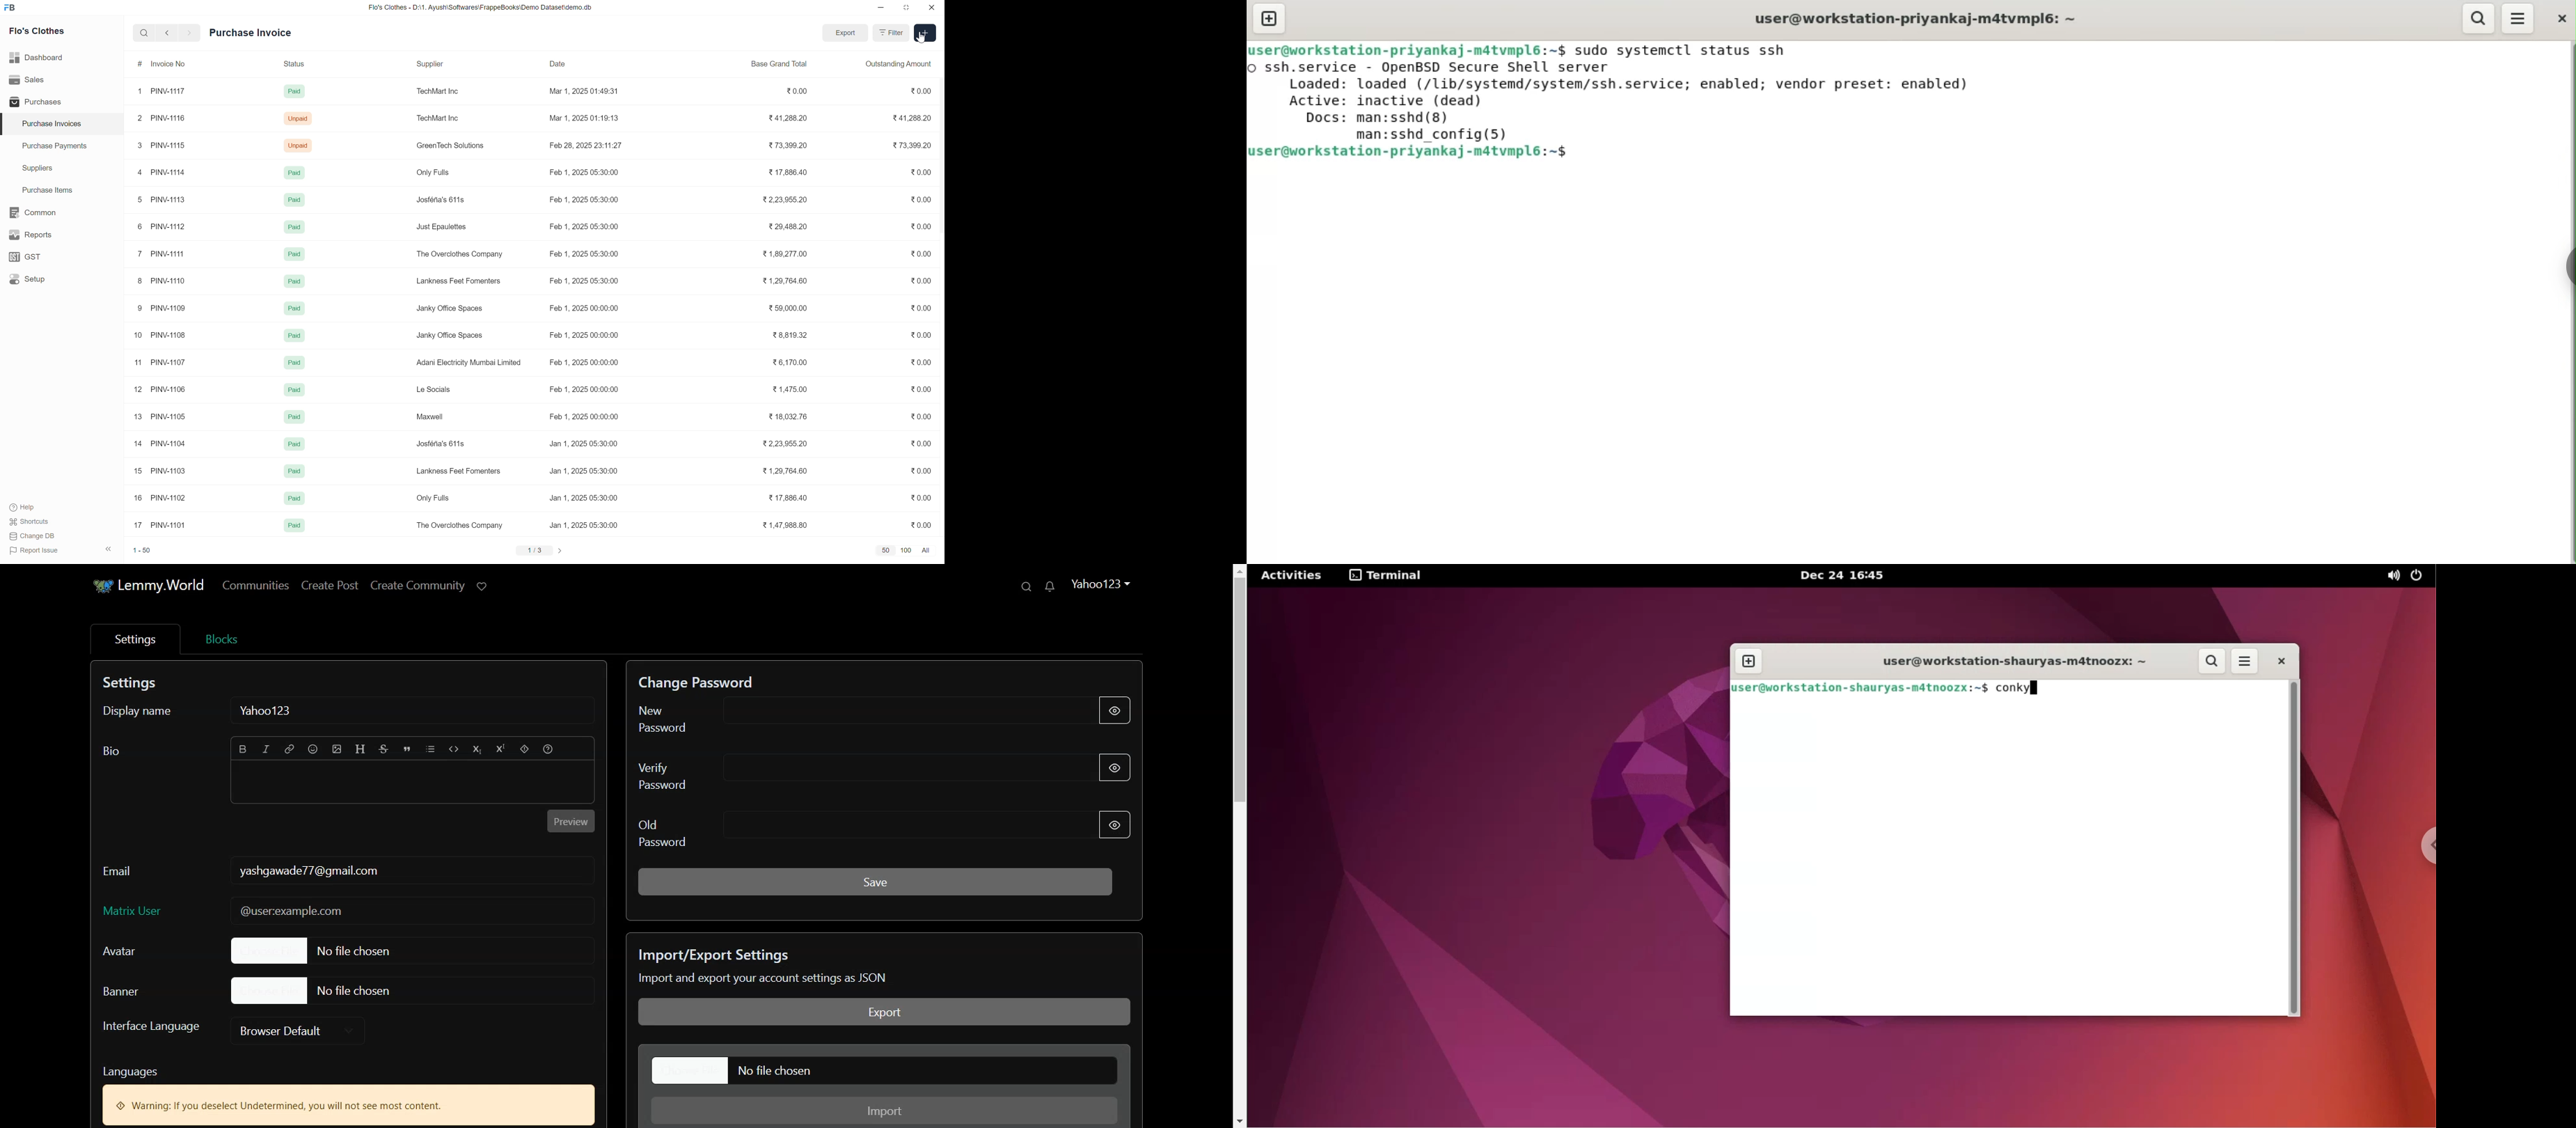 The width and height of the screenshot is (2576, 1148). I want to click on Paid, so click(294, 416).